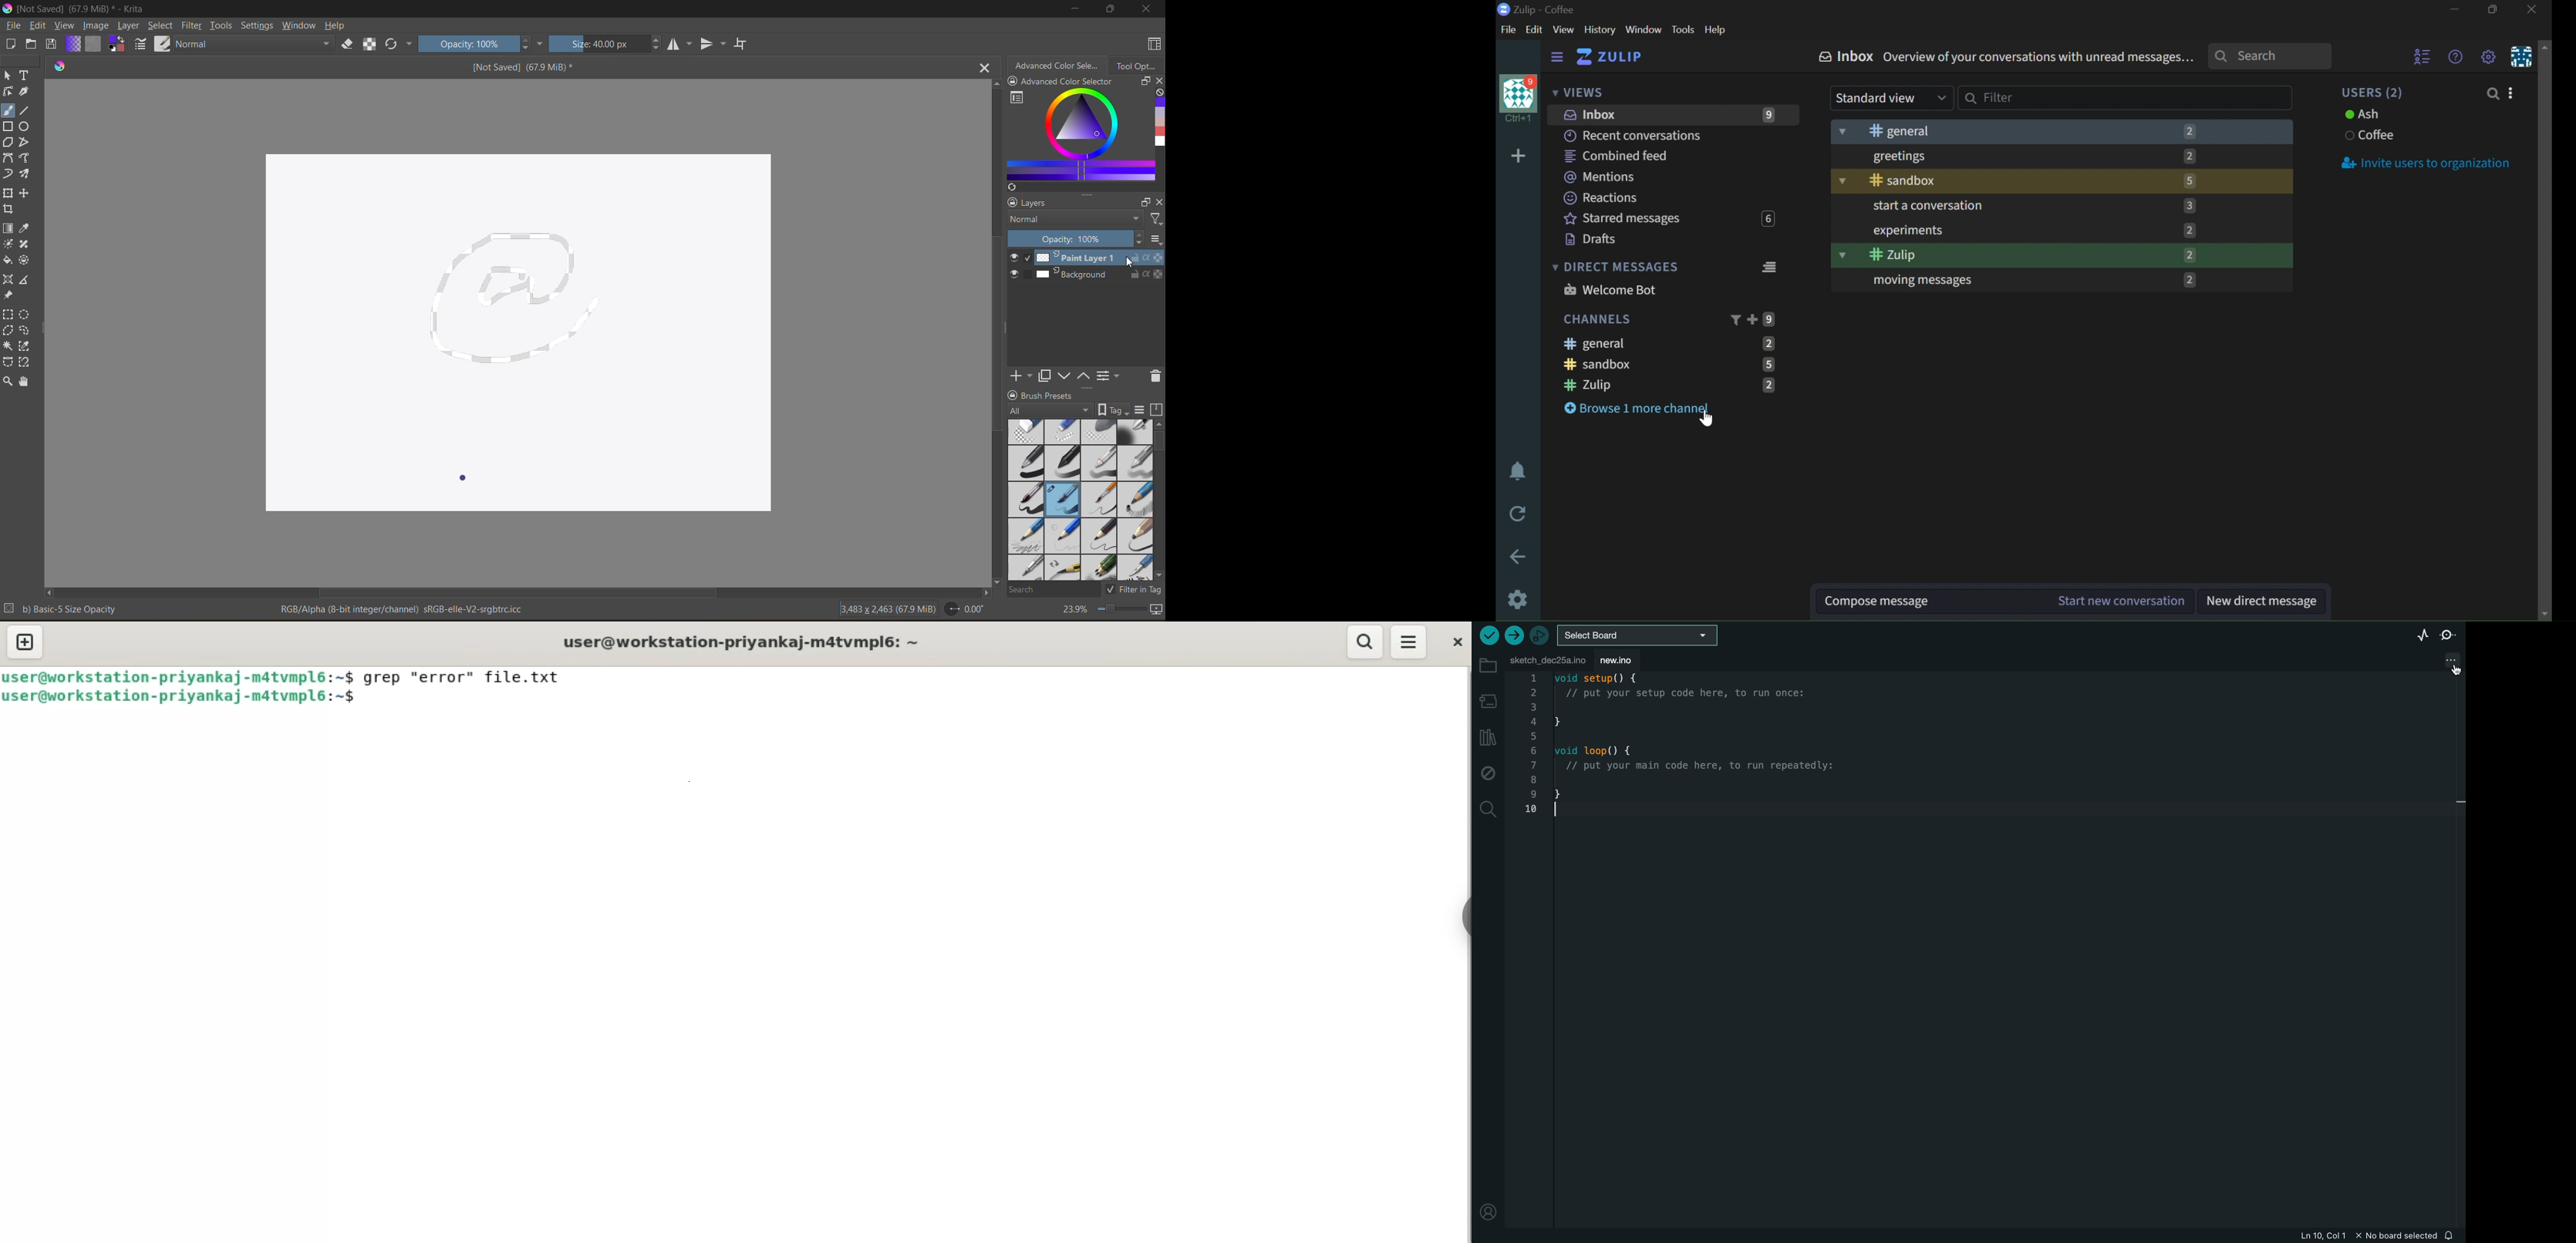 The image size is (2576, 1260). I want to click on file tab, so click(1548, 658).